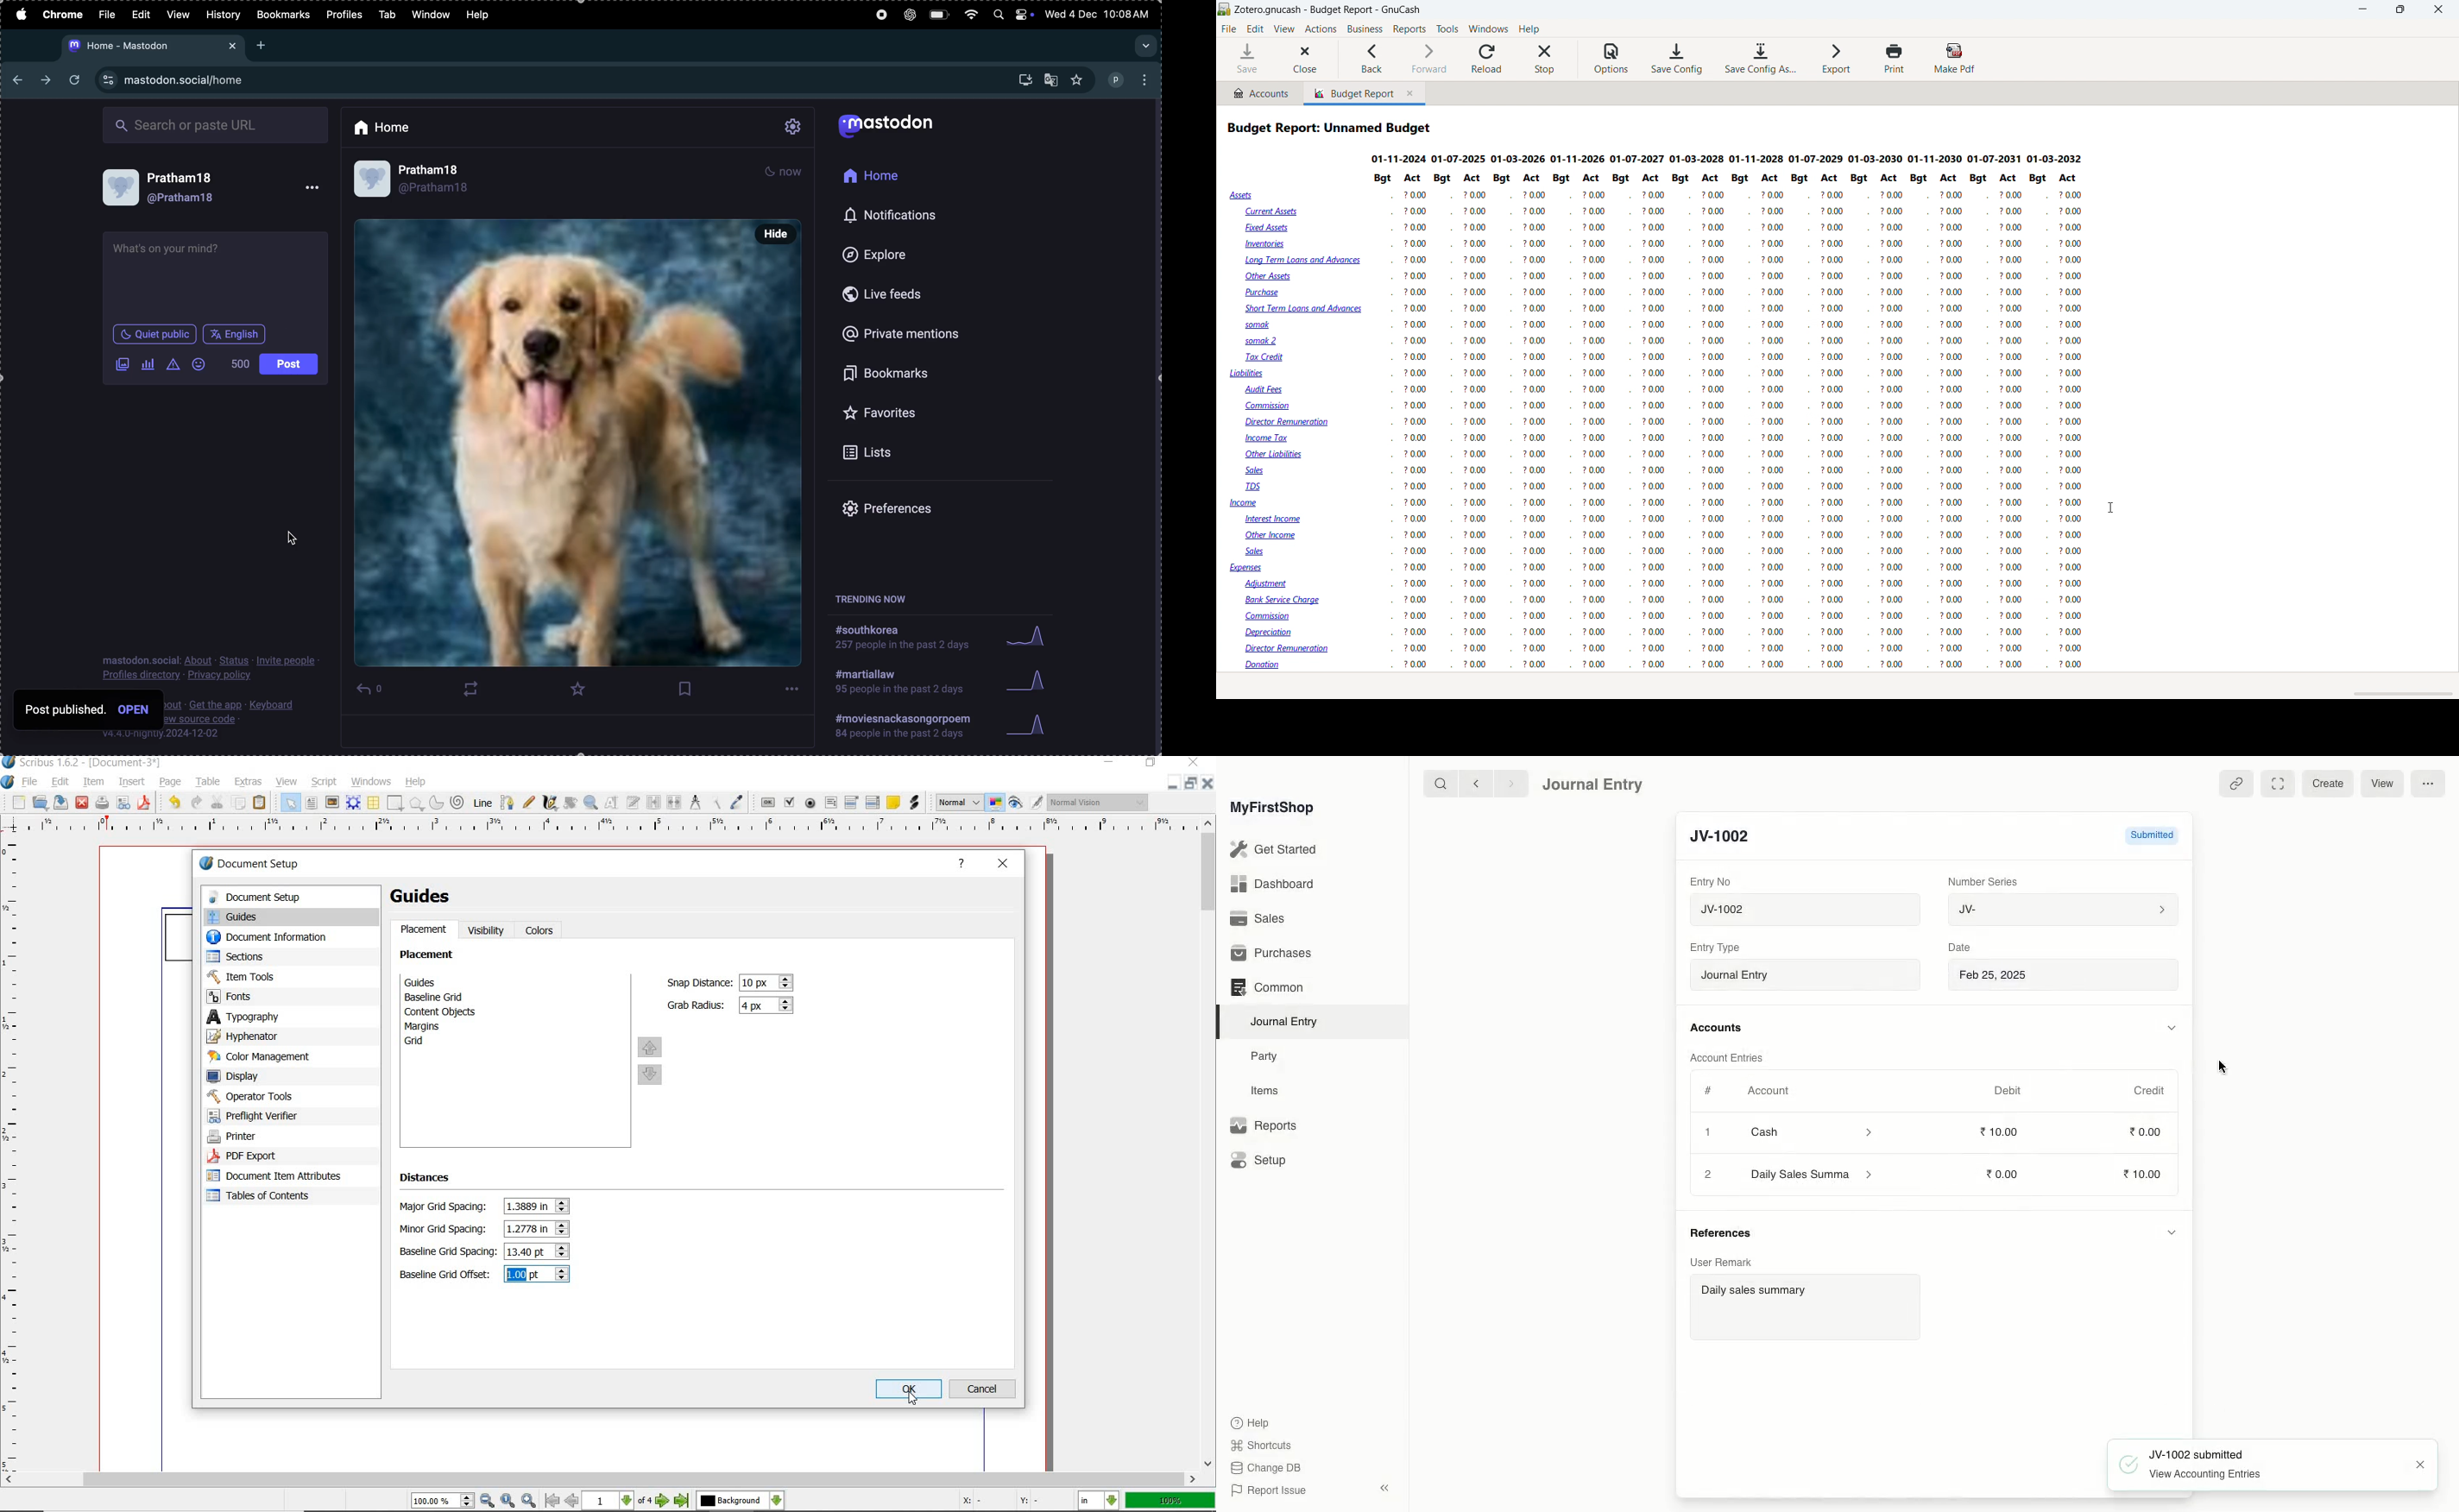 This screenshot has height=1512, width=2464. Describe the element at coordinates (1728, 837) in the screenshot. I see `New Entry` at that location.